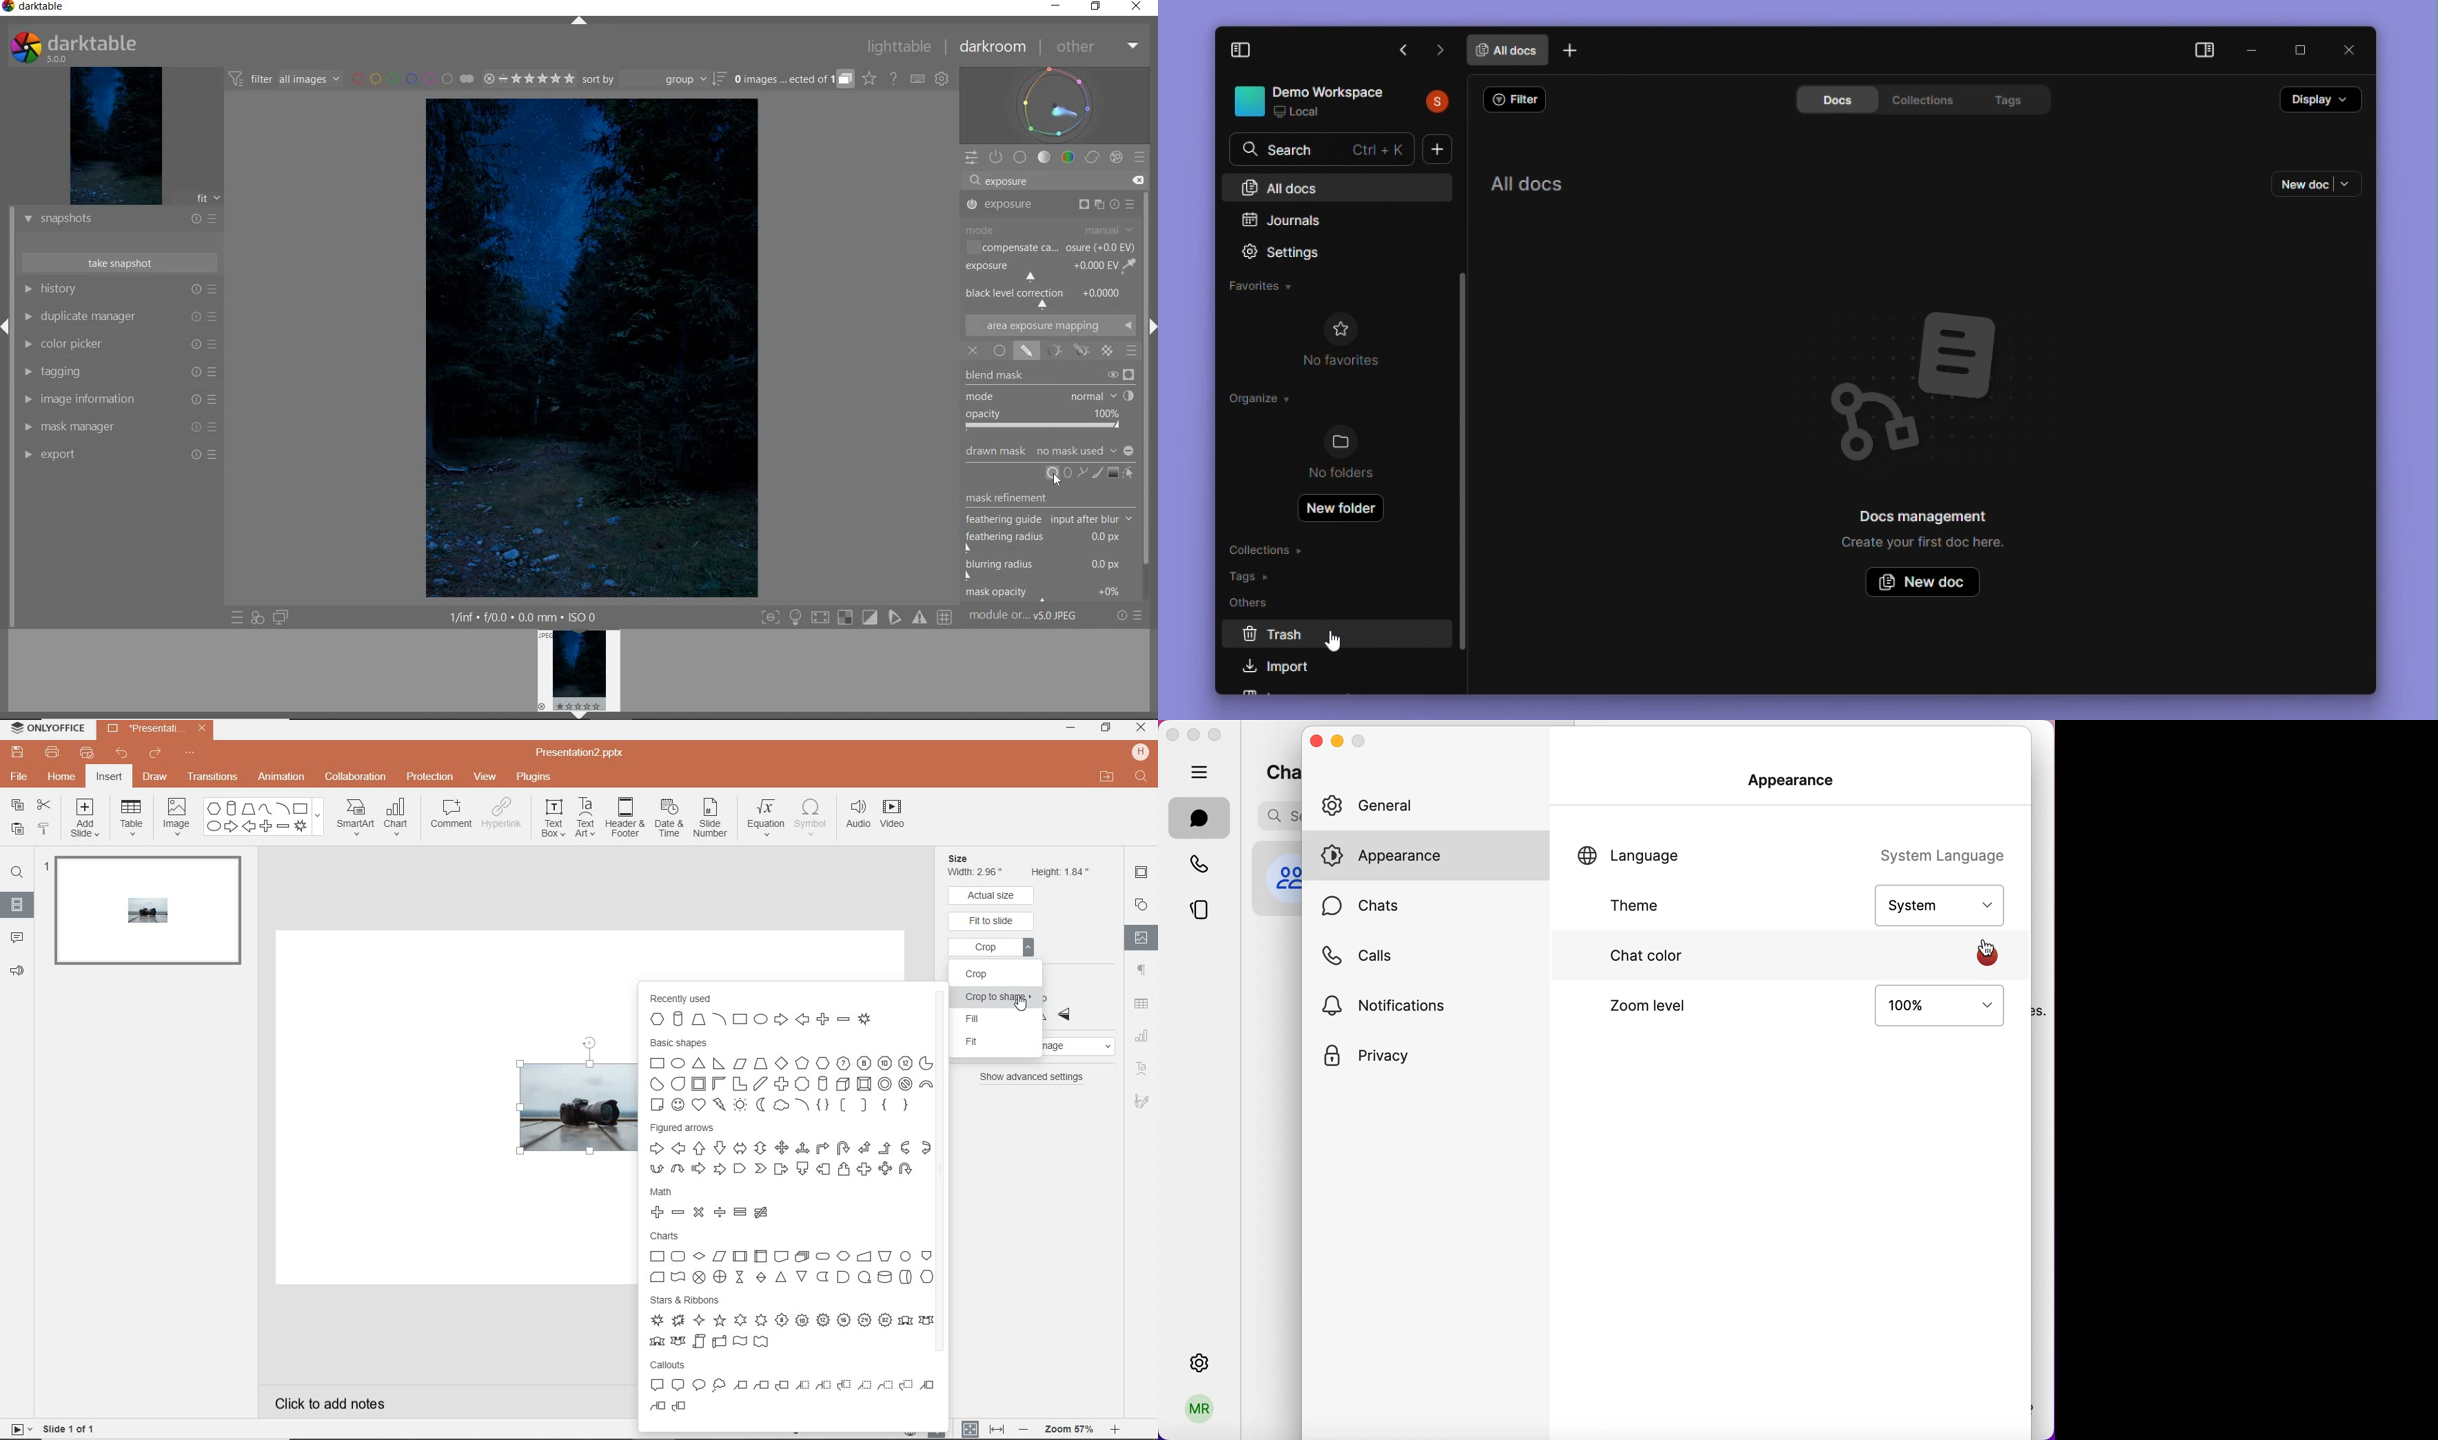 The image size is (2464, 1456). I want to click on SET KEYBOARD SHORTCUTS, so click(918, 79).